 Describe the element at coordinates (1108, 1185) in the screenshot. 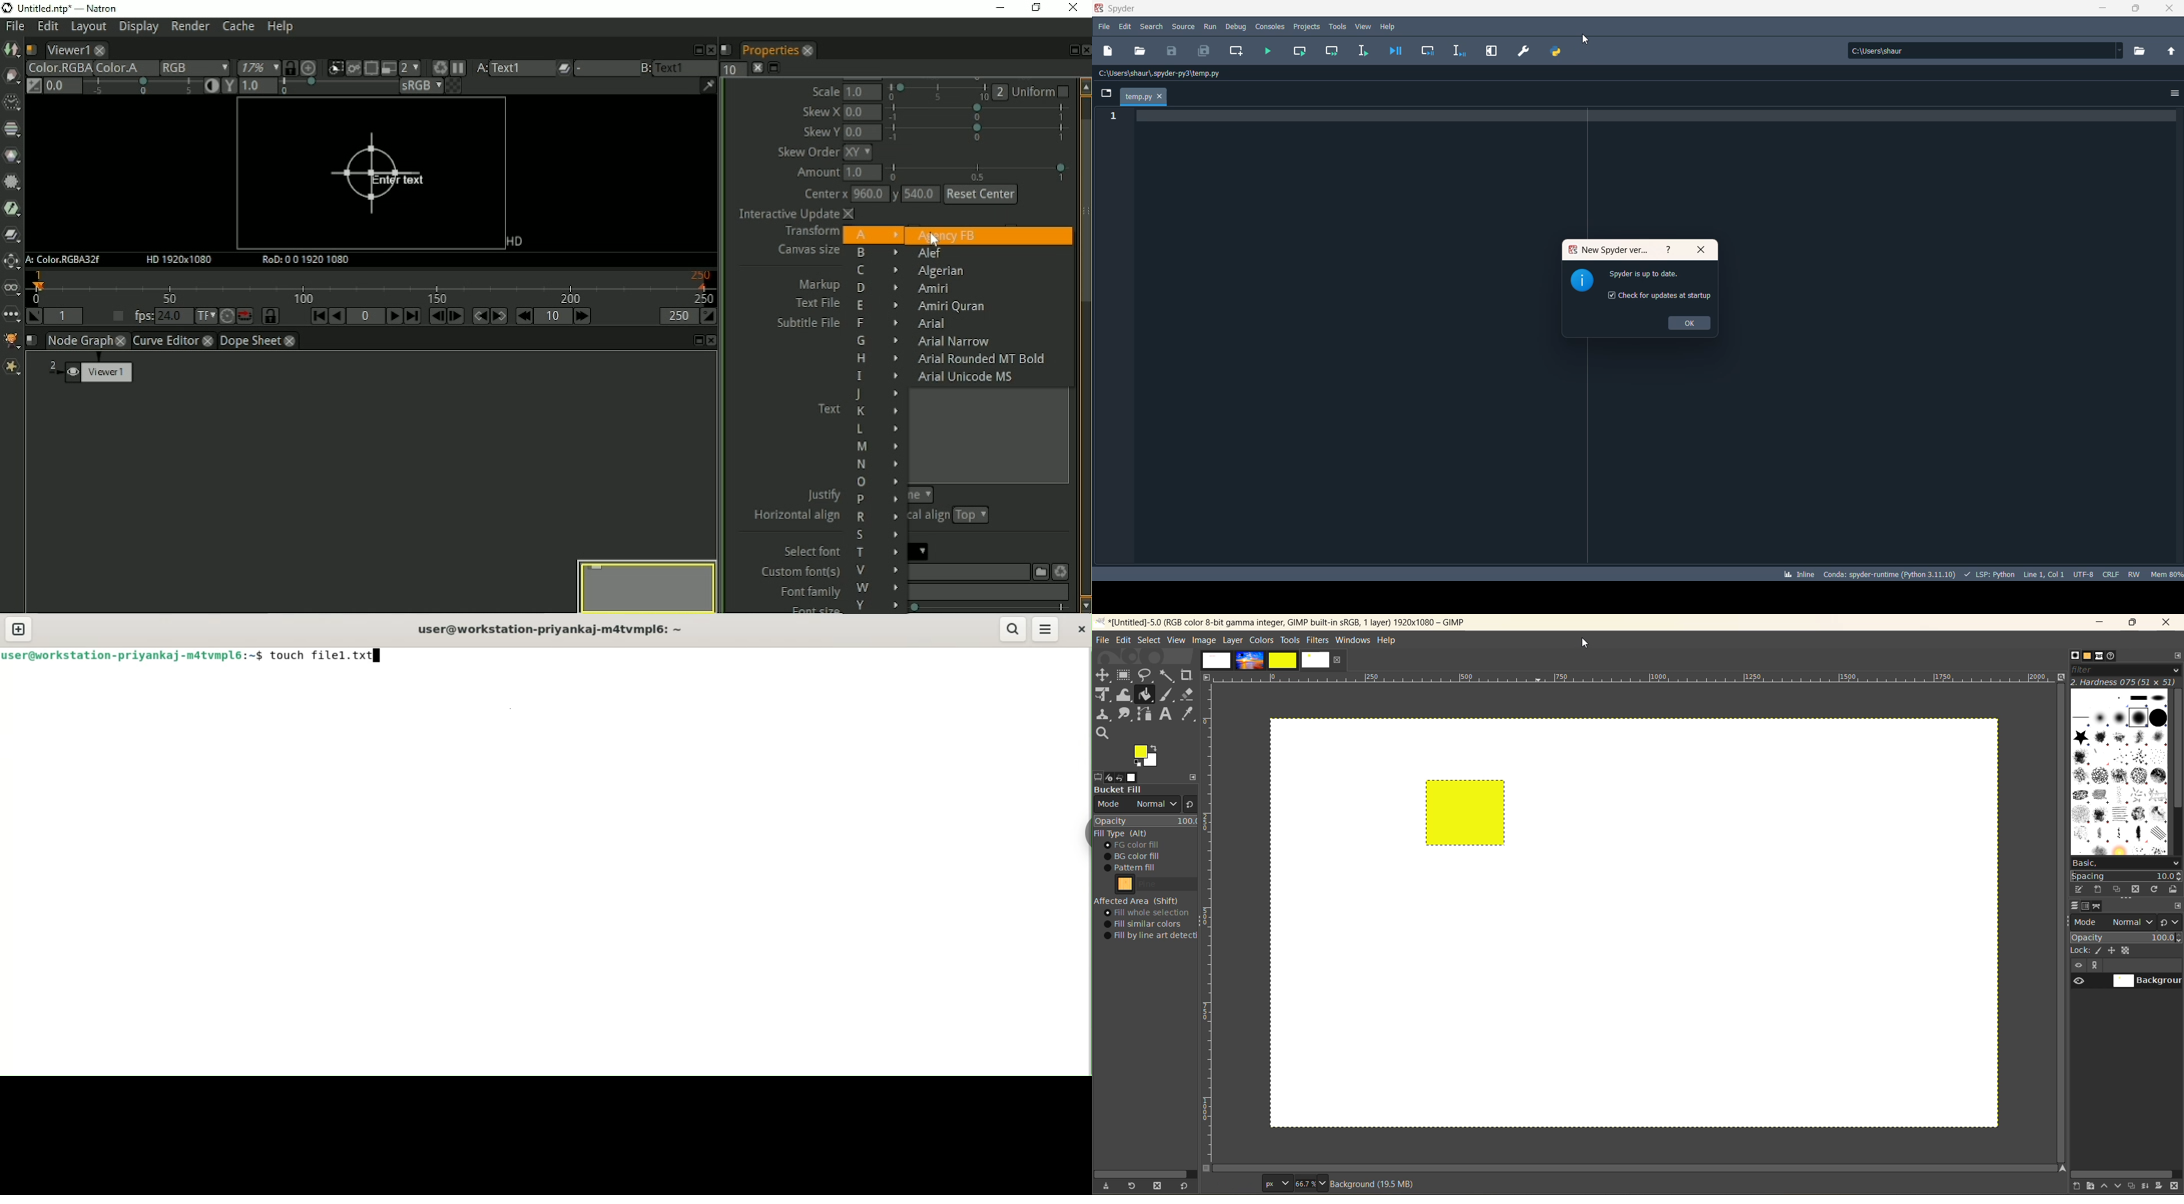

I see `save tool preset` at that location.